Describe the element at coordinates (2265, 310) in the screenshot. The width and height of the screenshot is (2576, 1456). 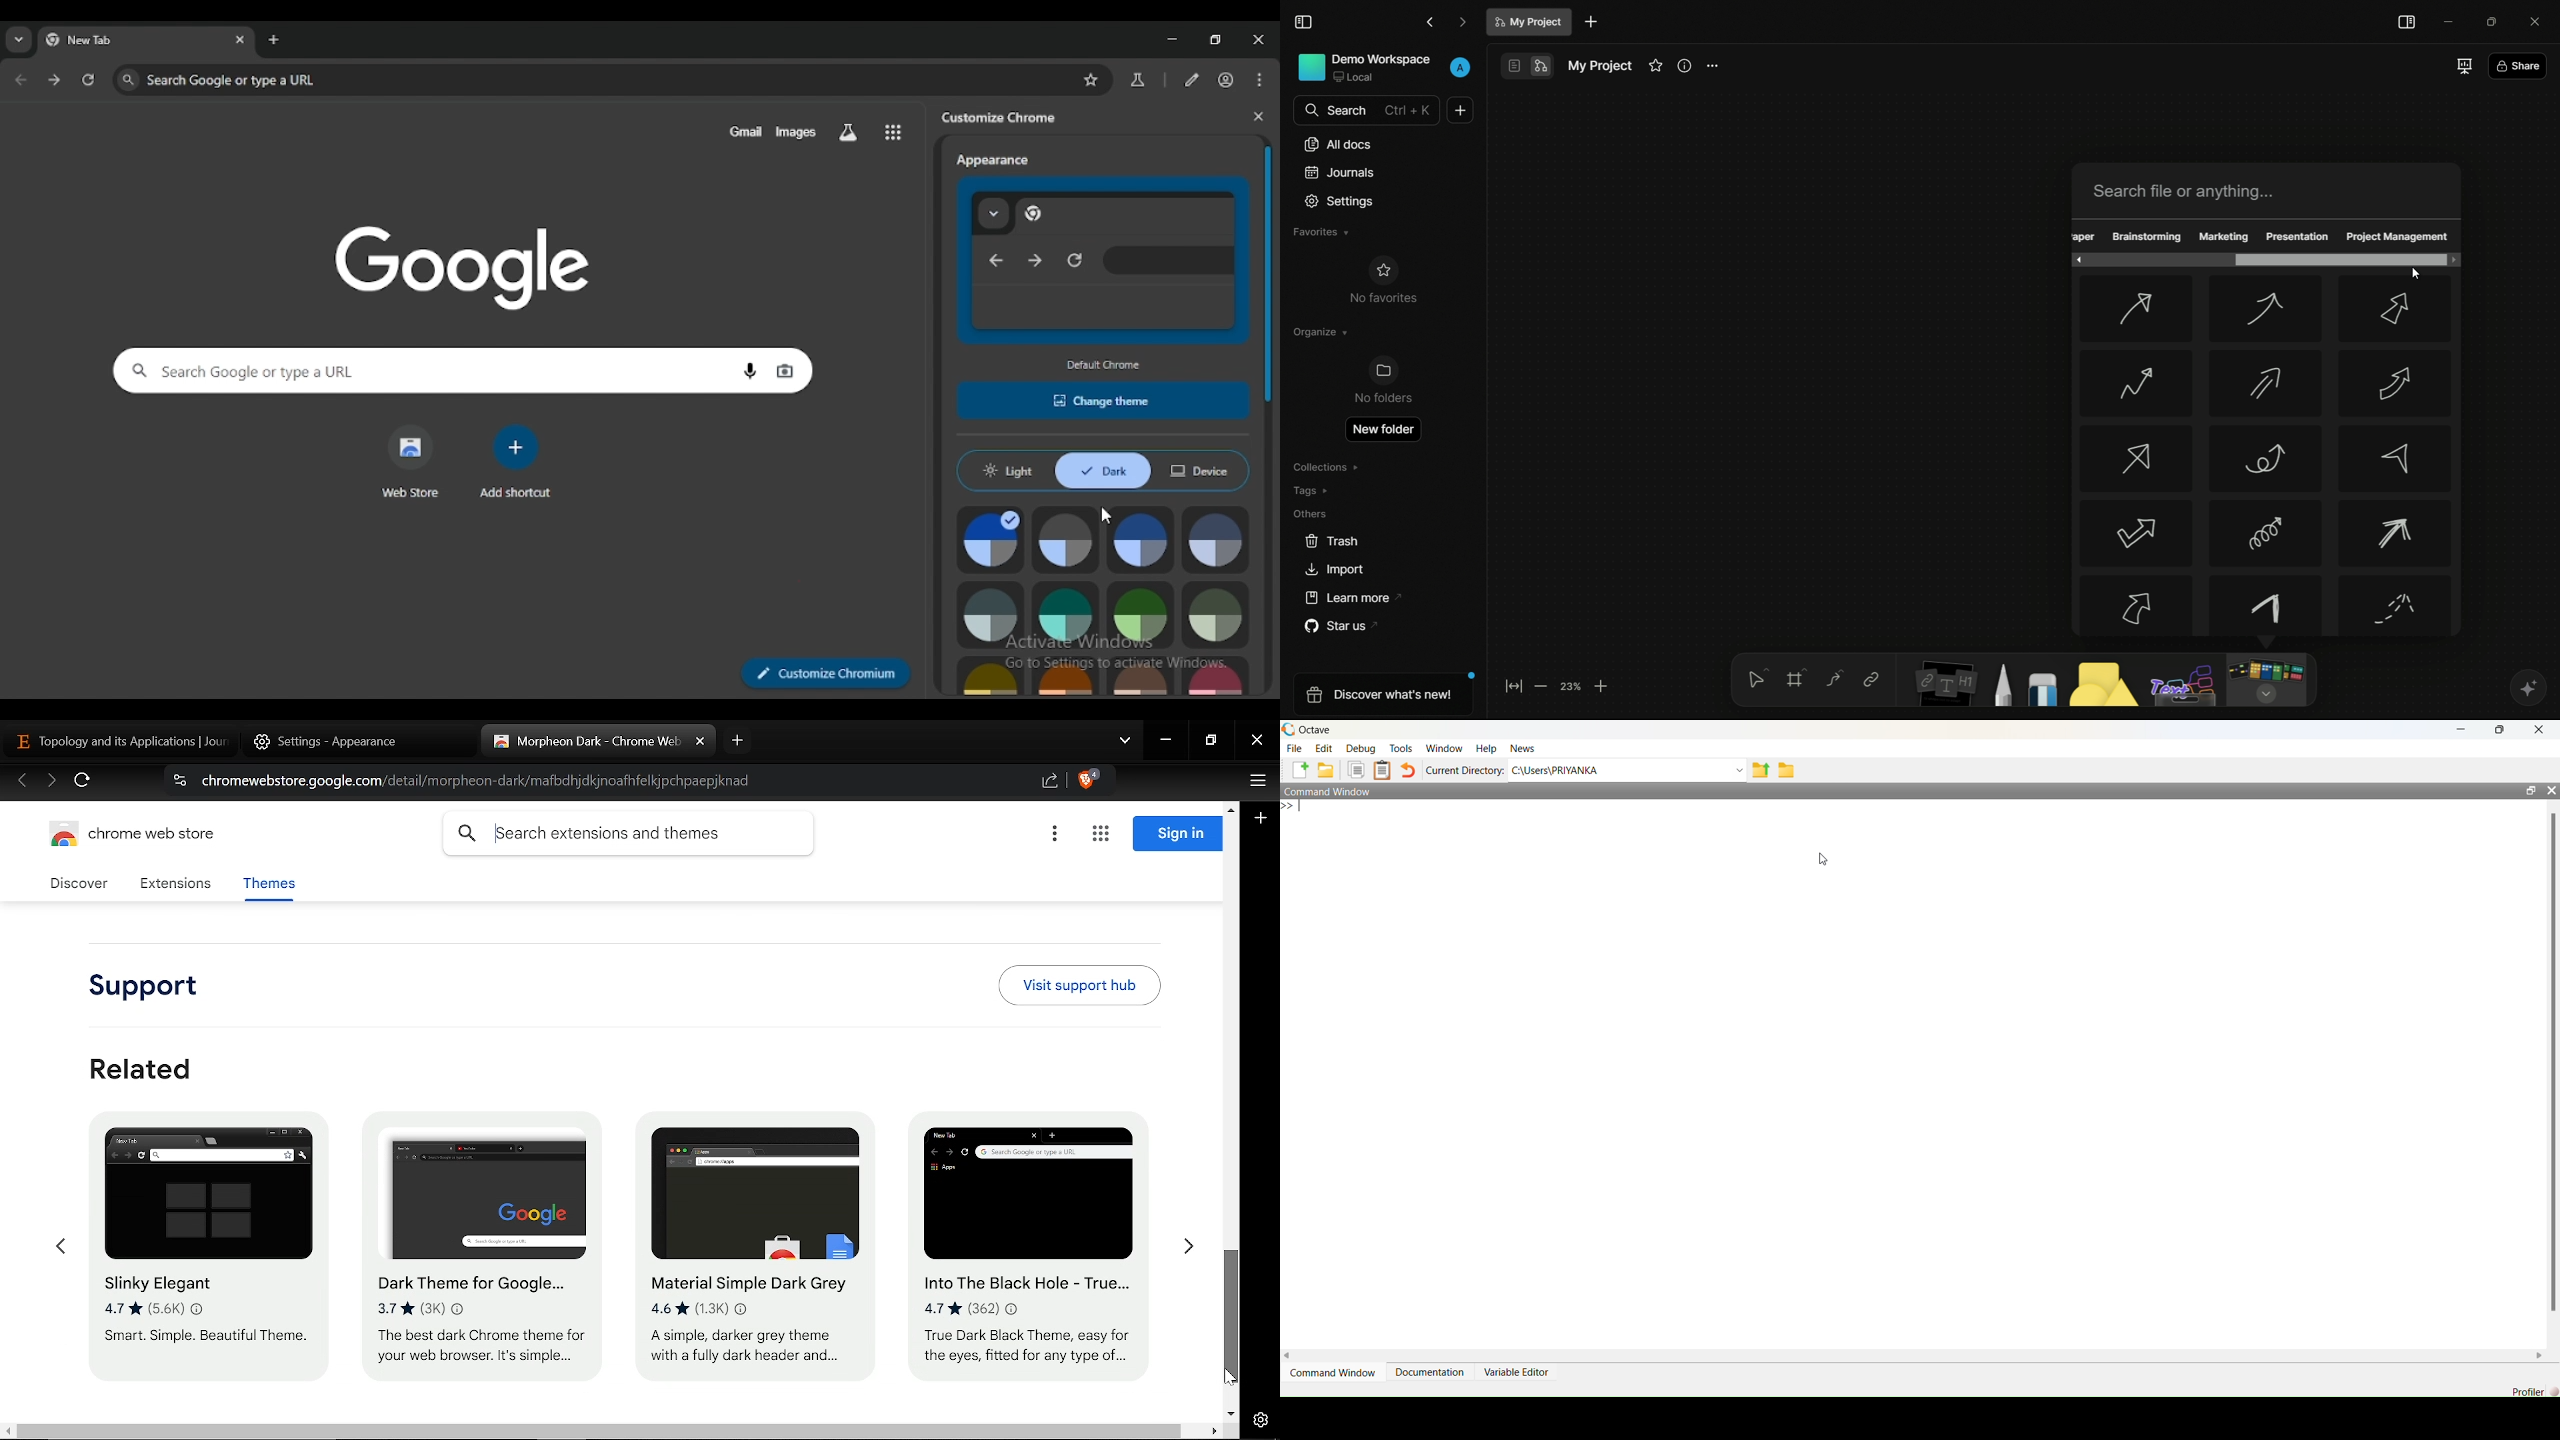
I see `arrow-2` at that location.